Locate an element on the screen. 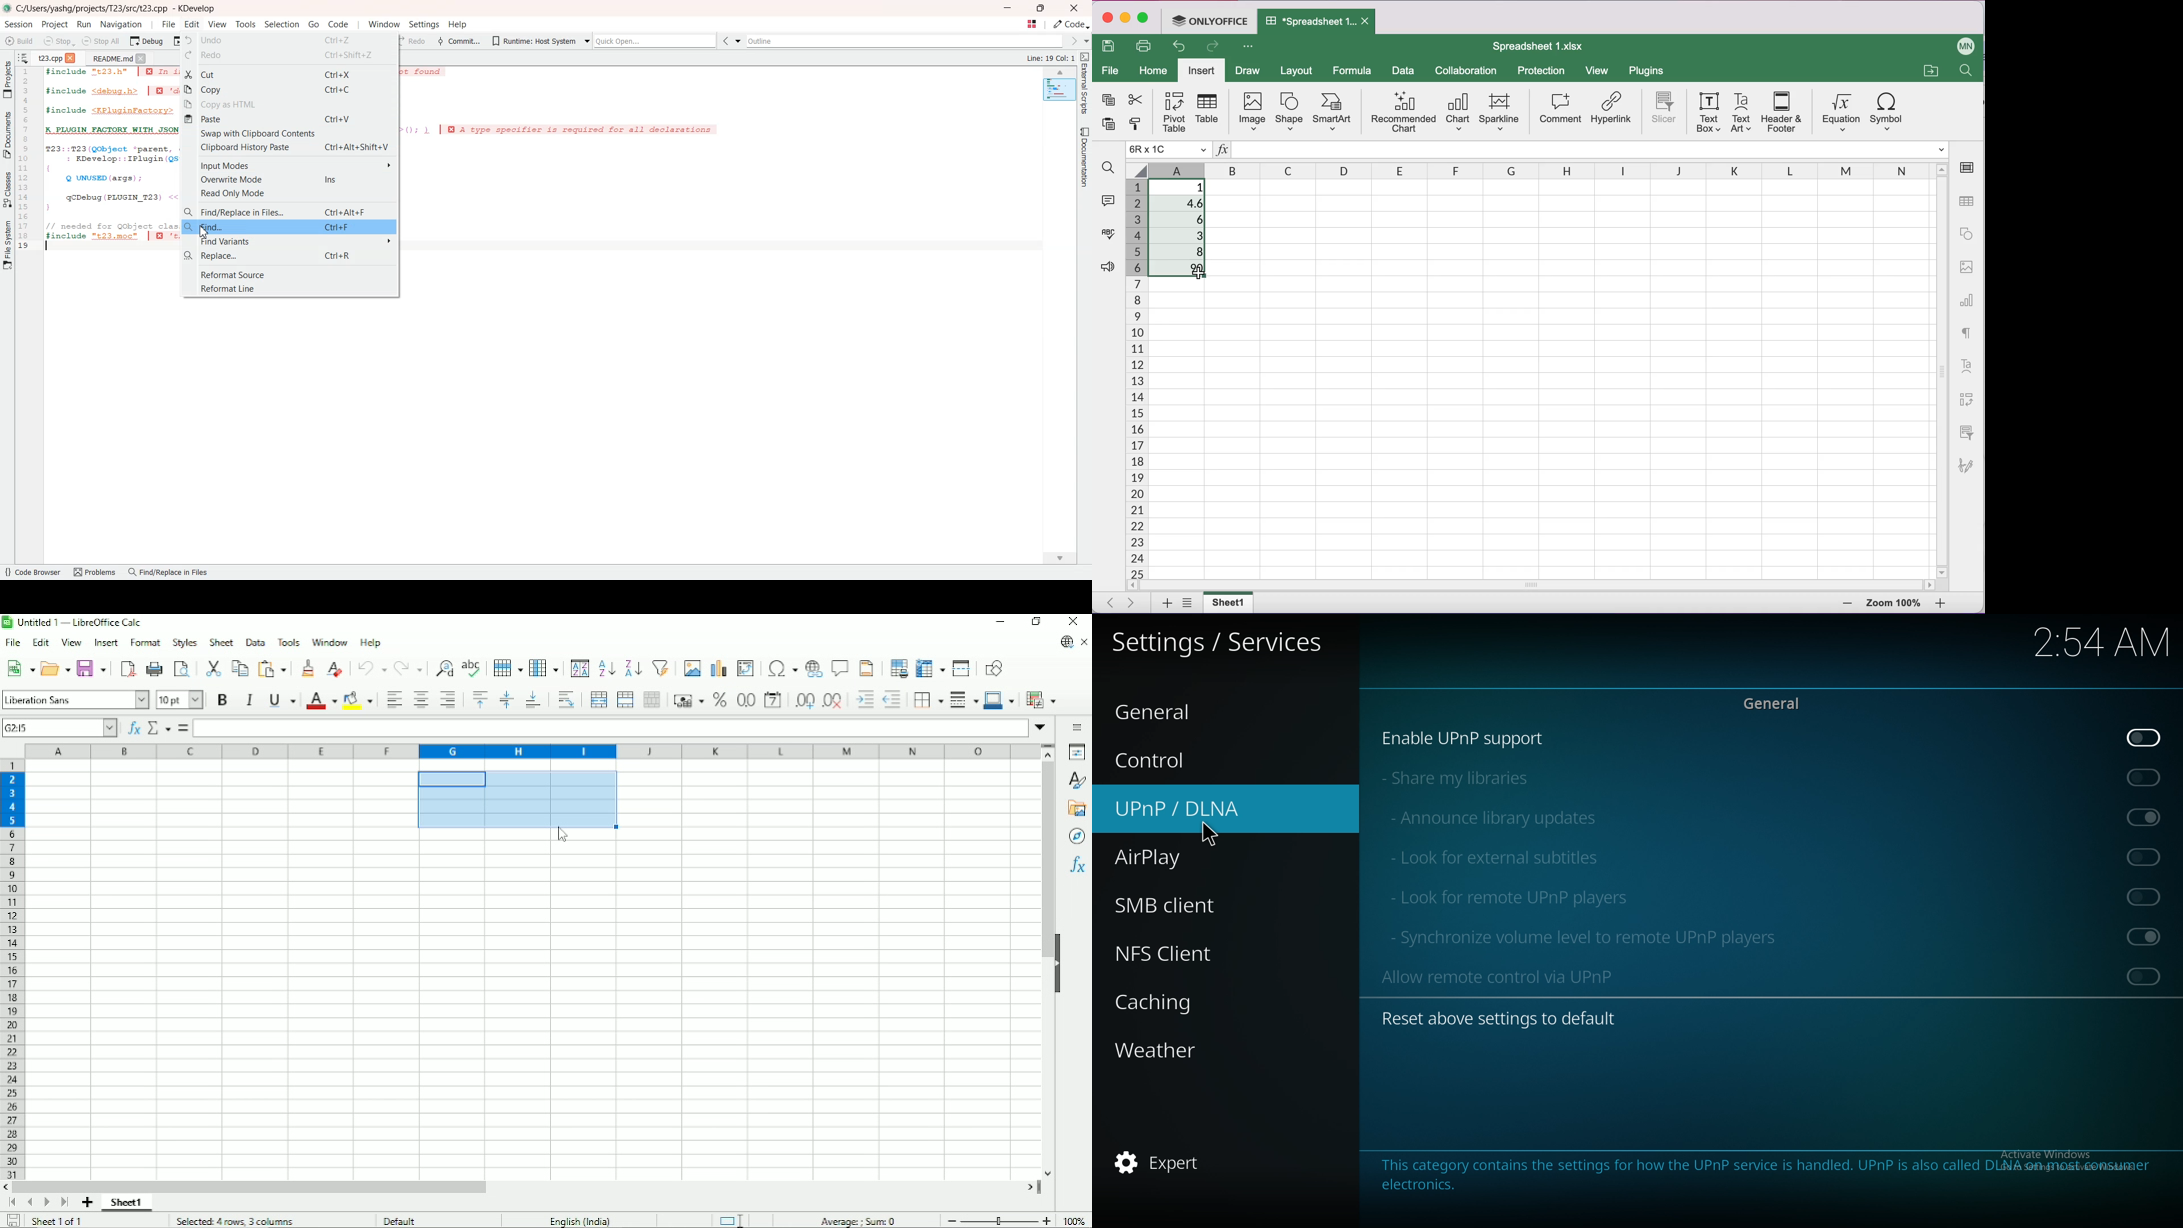 The width and height of the screenshot is (2184, 1232). Increase indent is located at coordinates (863, 701).